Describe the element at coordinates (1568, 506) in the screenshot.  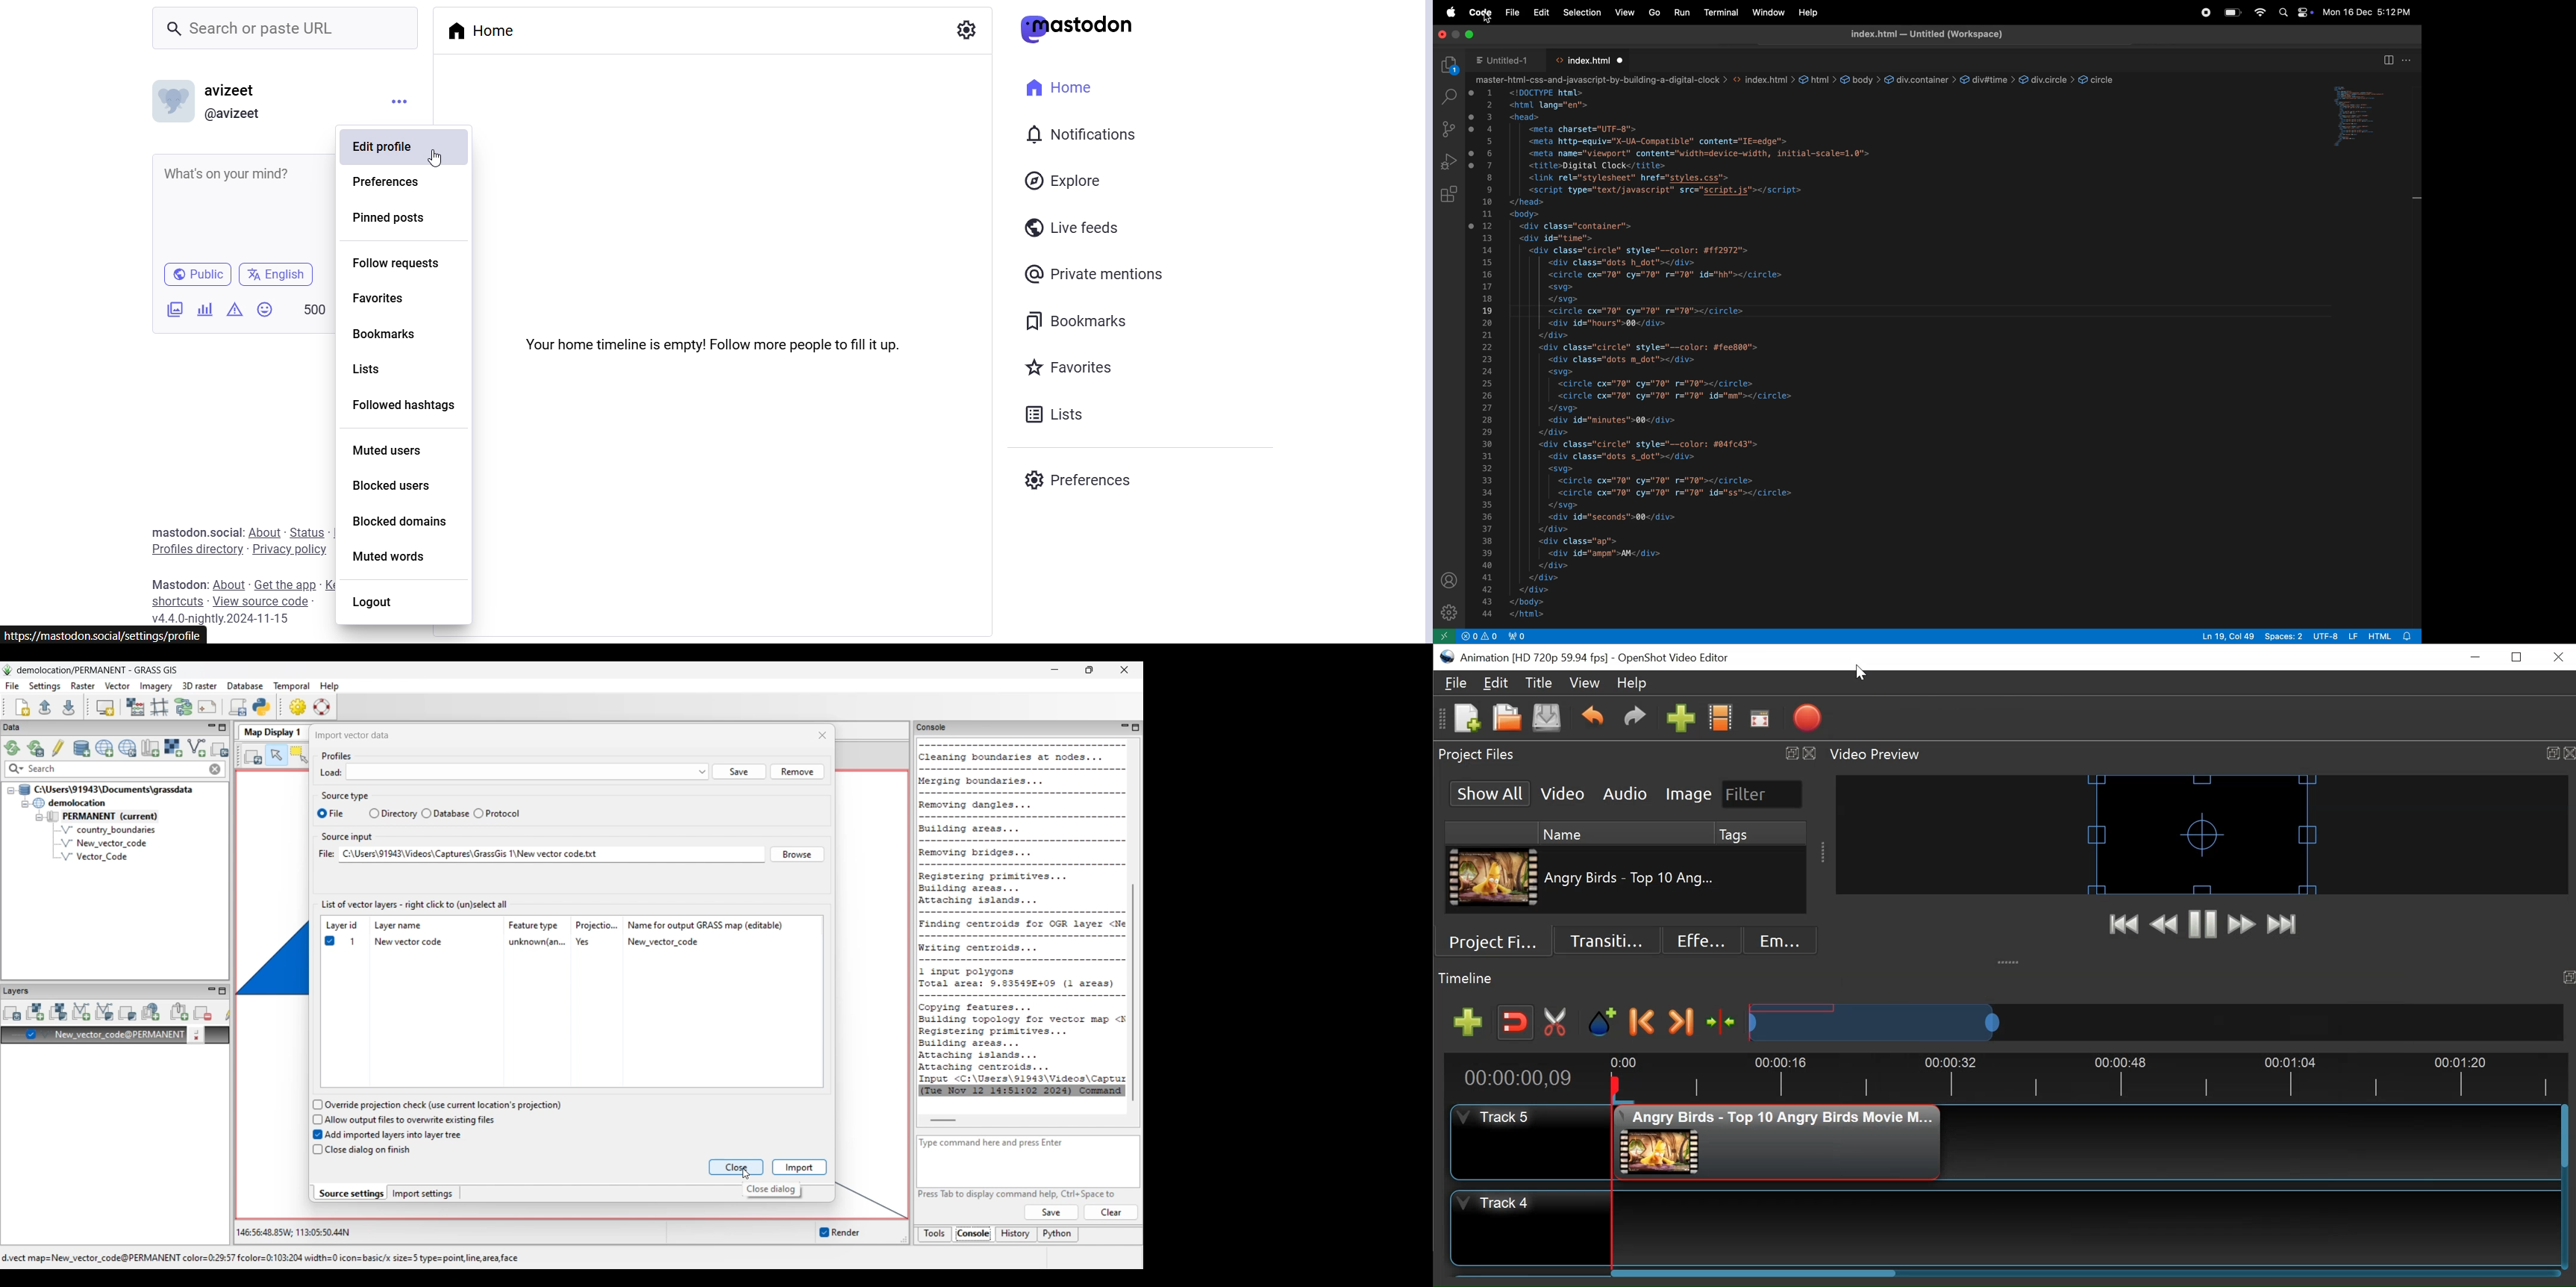
I see `</svg>` at that location.